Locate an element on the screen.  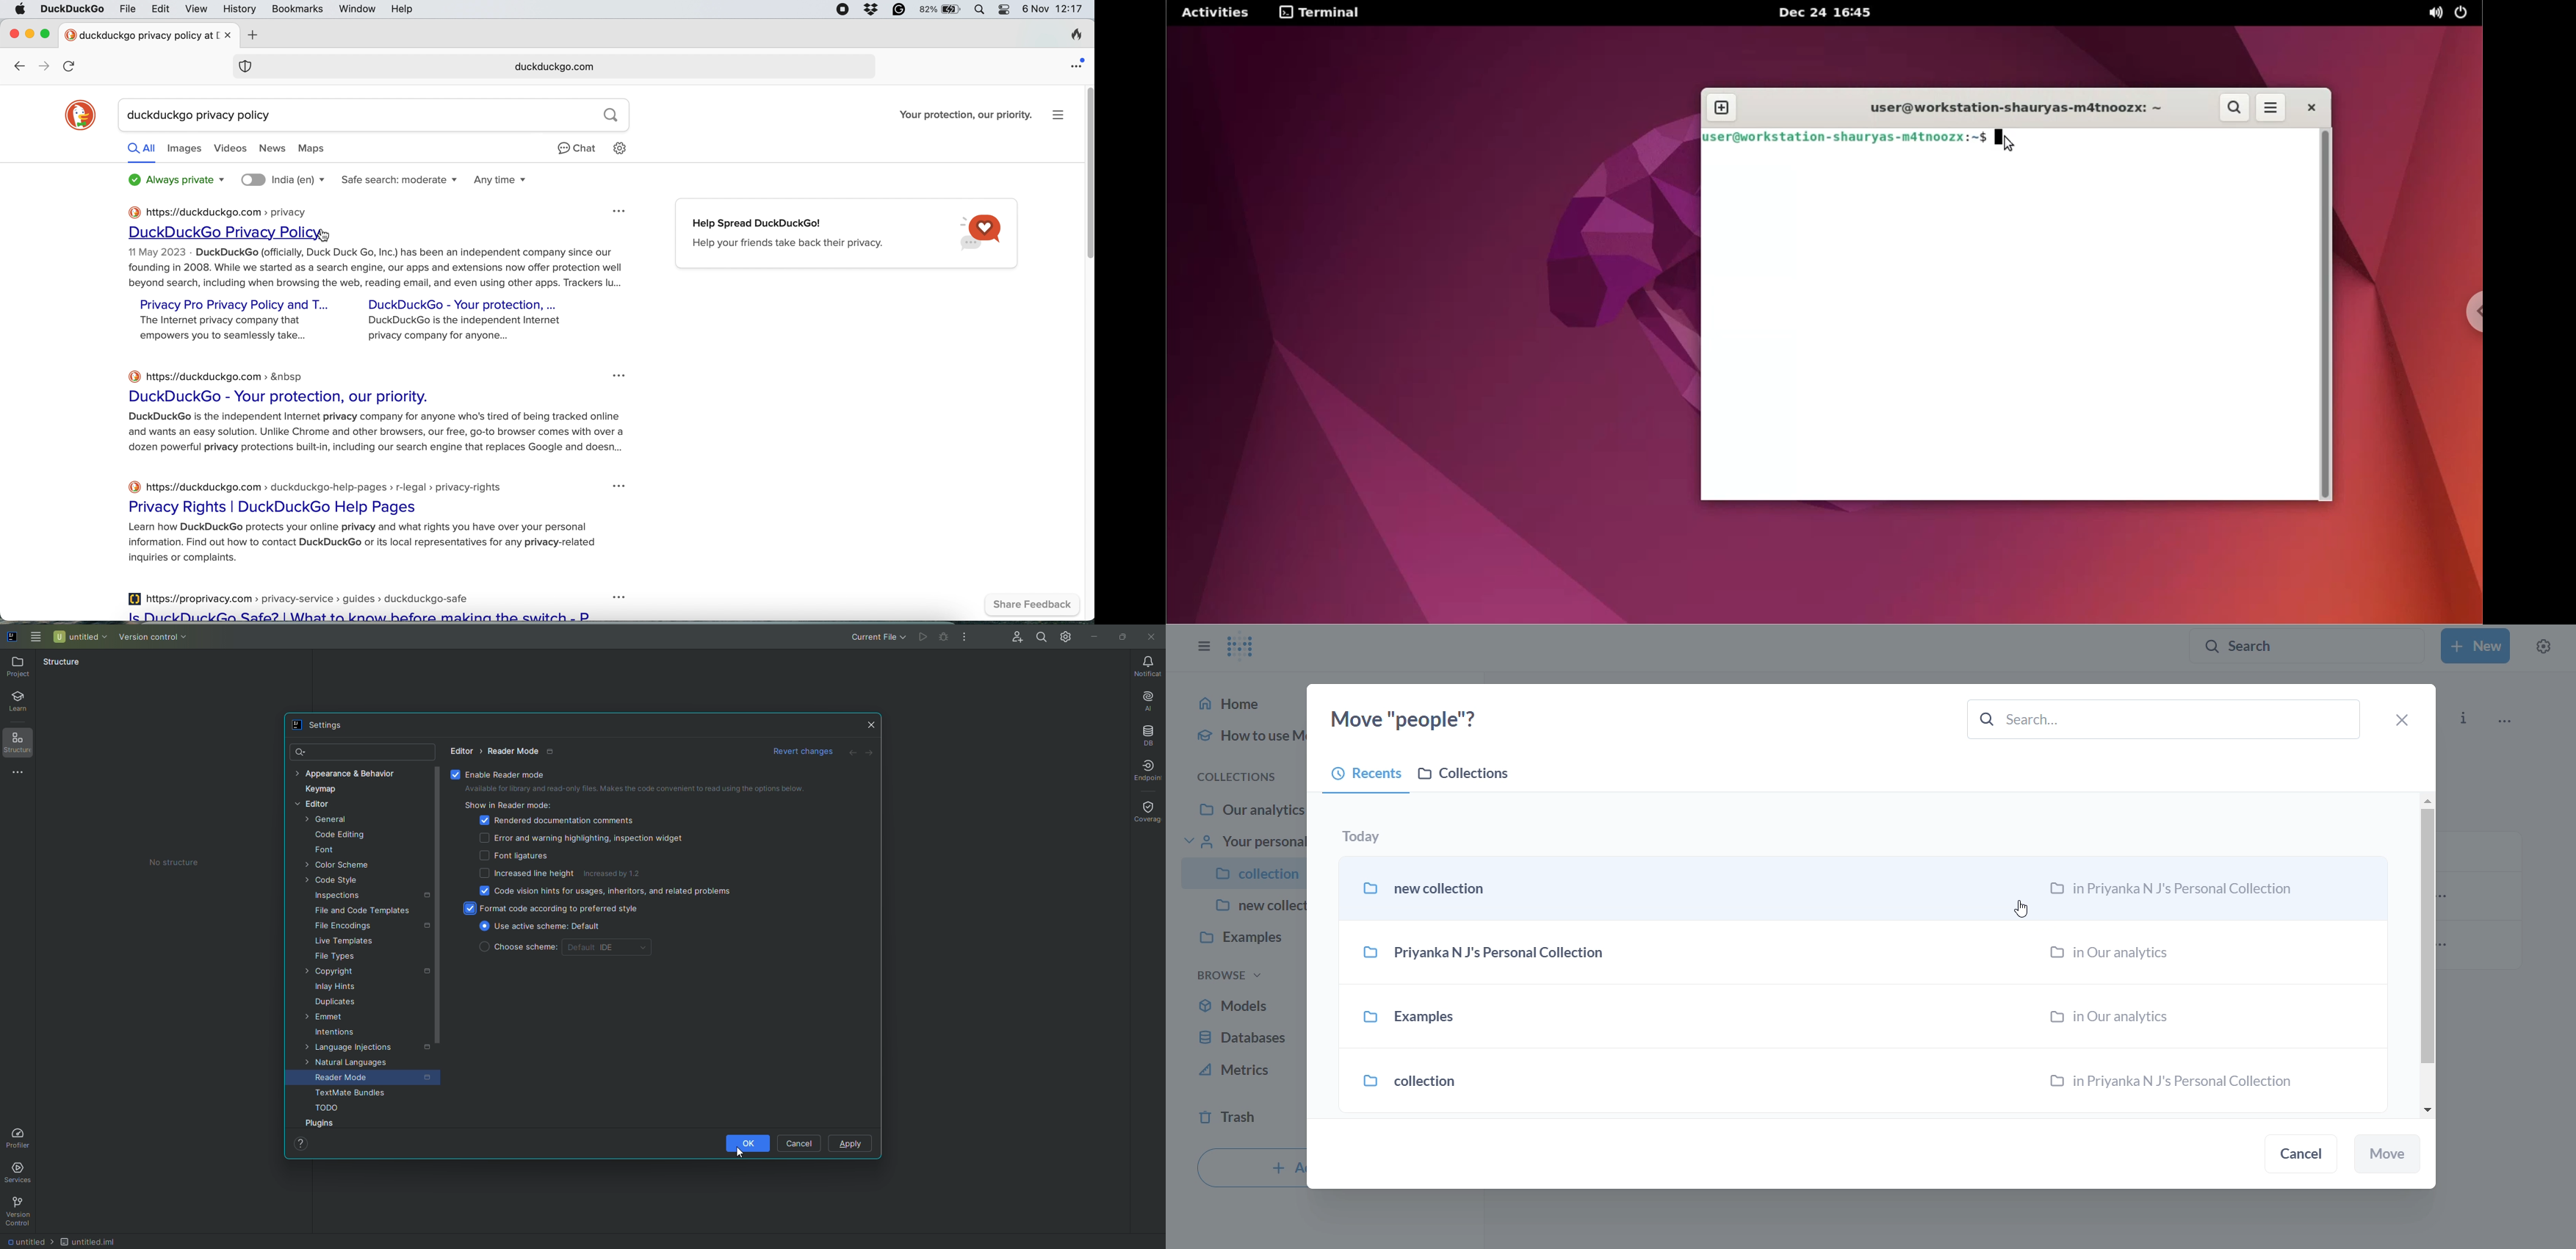
search query is located at coordinates (378, 116).